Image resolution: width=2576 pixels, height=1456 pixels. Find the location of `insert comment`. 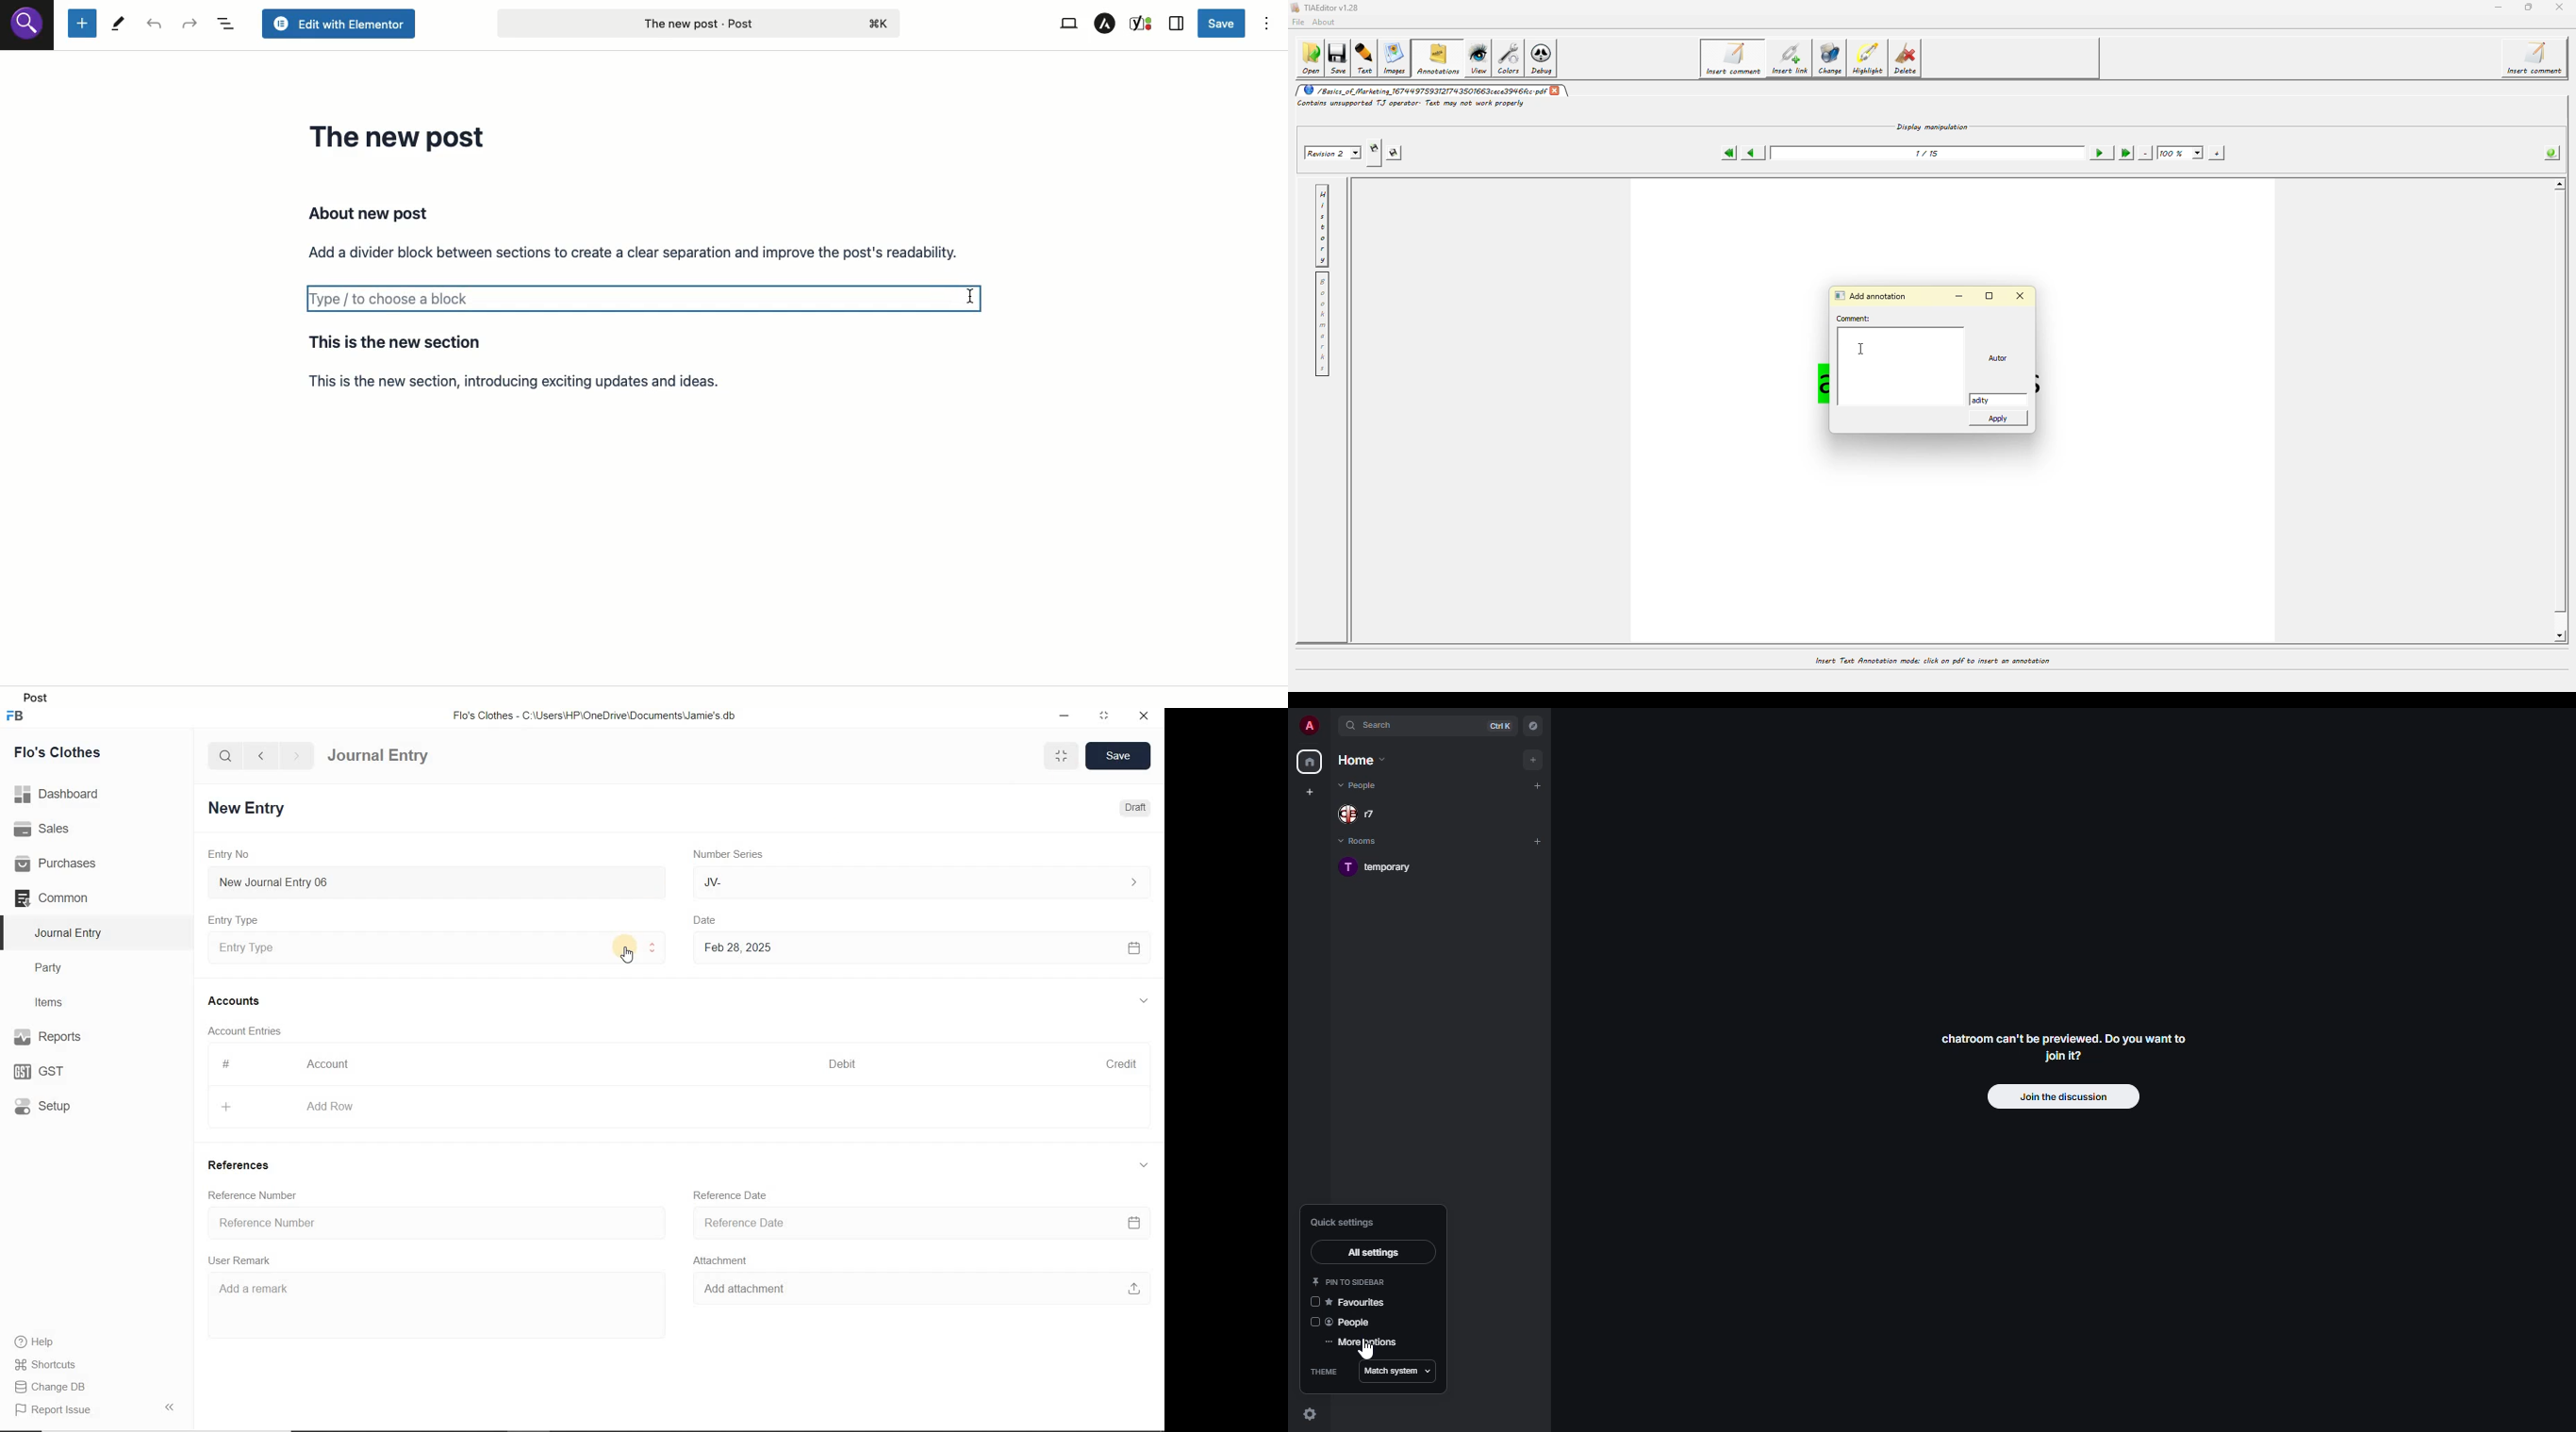

insert comment is located at coordinates (2538, 58).